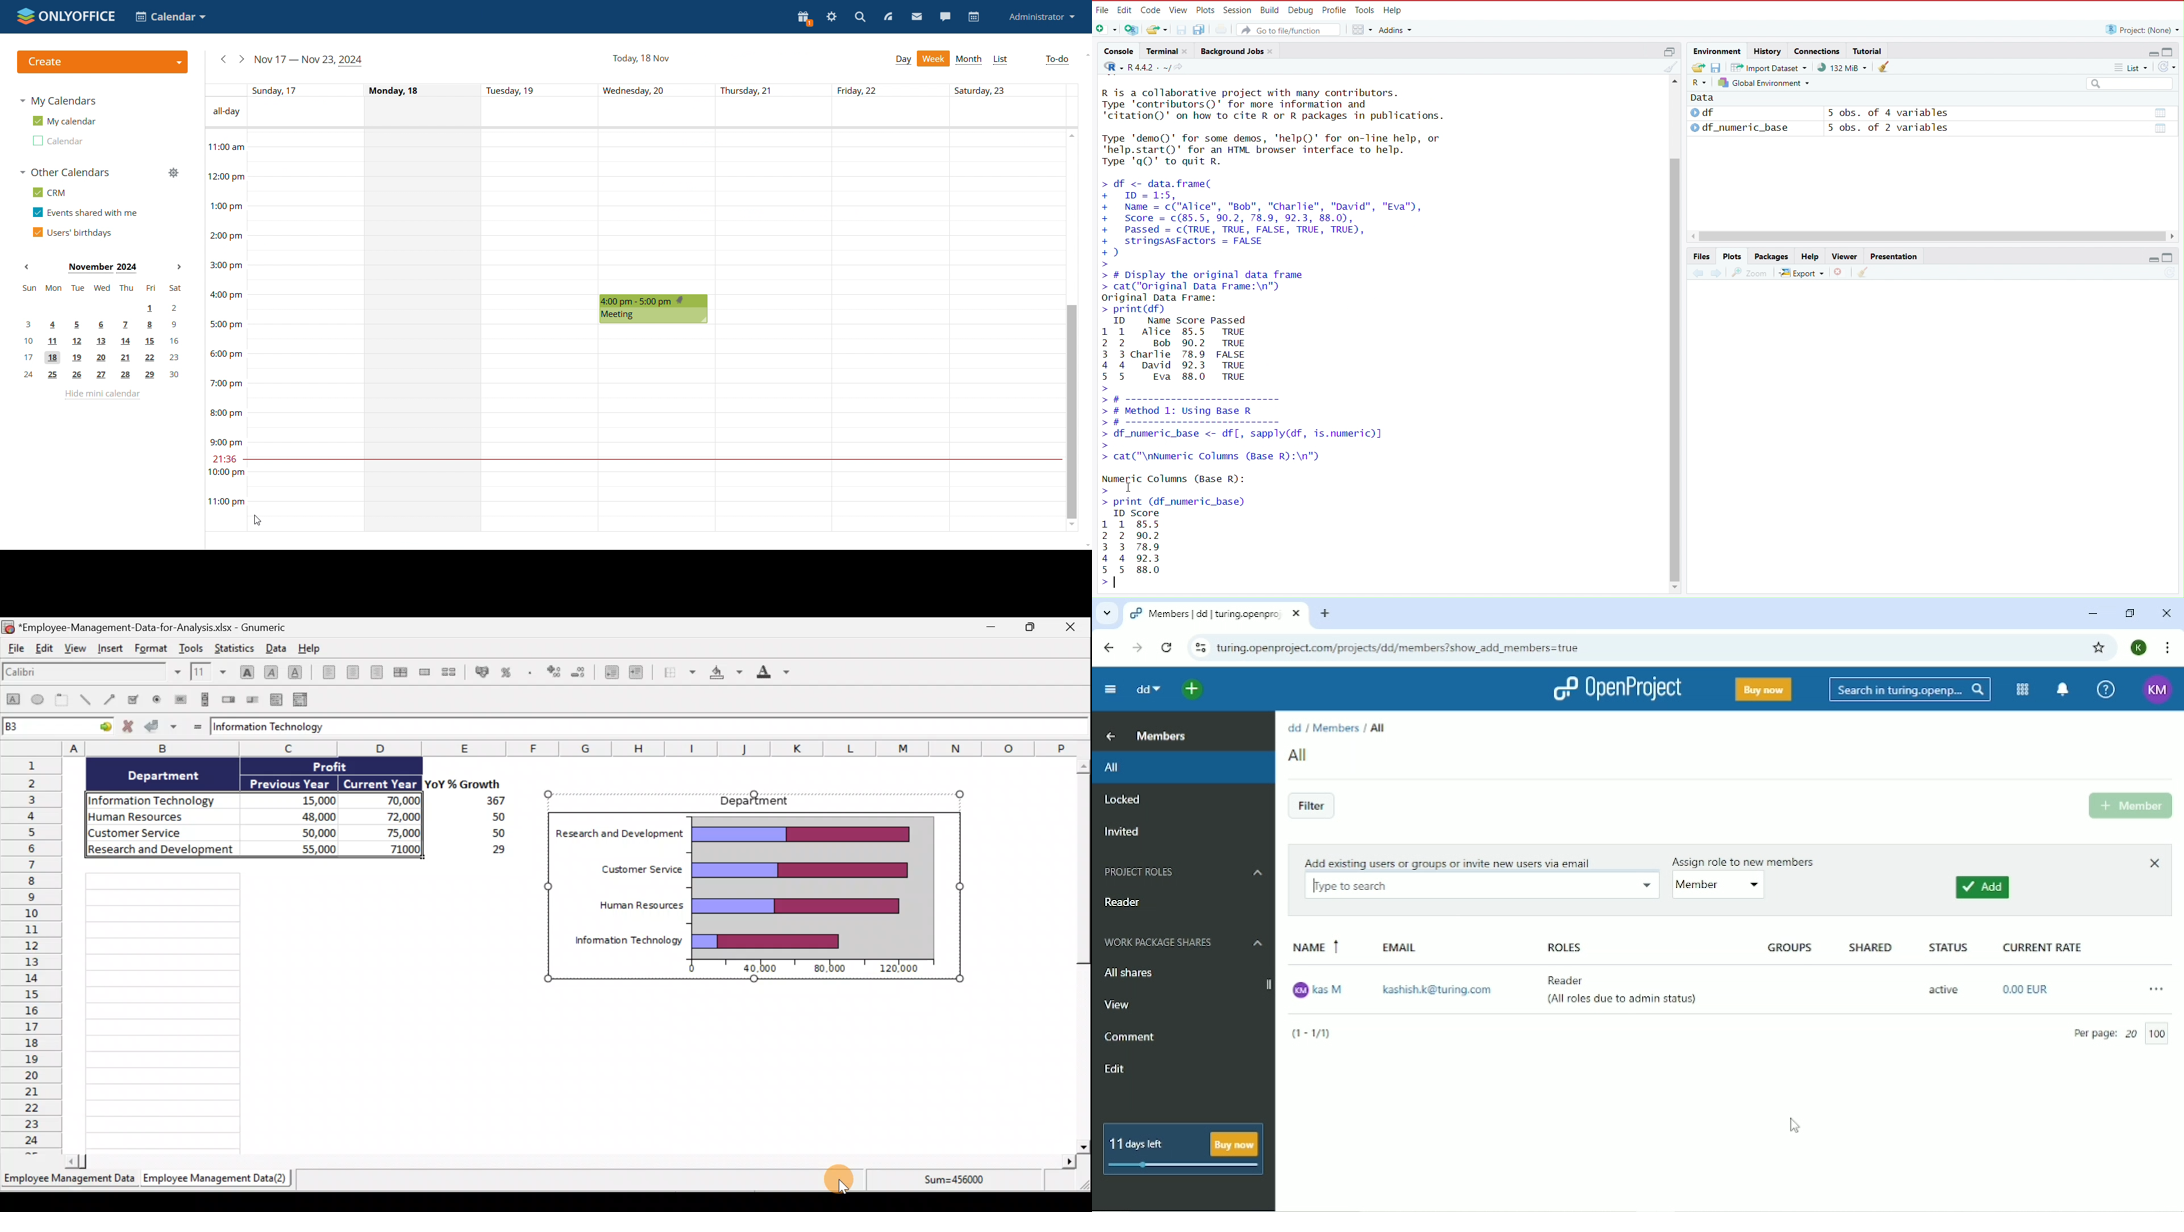  What do you see at coordinates (1843, 256) in the screenshot?
I see `Viewer` at bounding box center [1843, 256].